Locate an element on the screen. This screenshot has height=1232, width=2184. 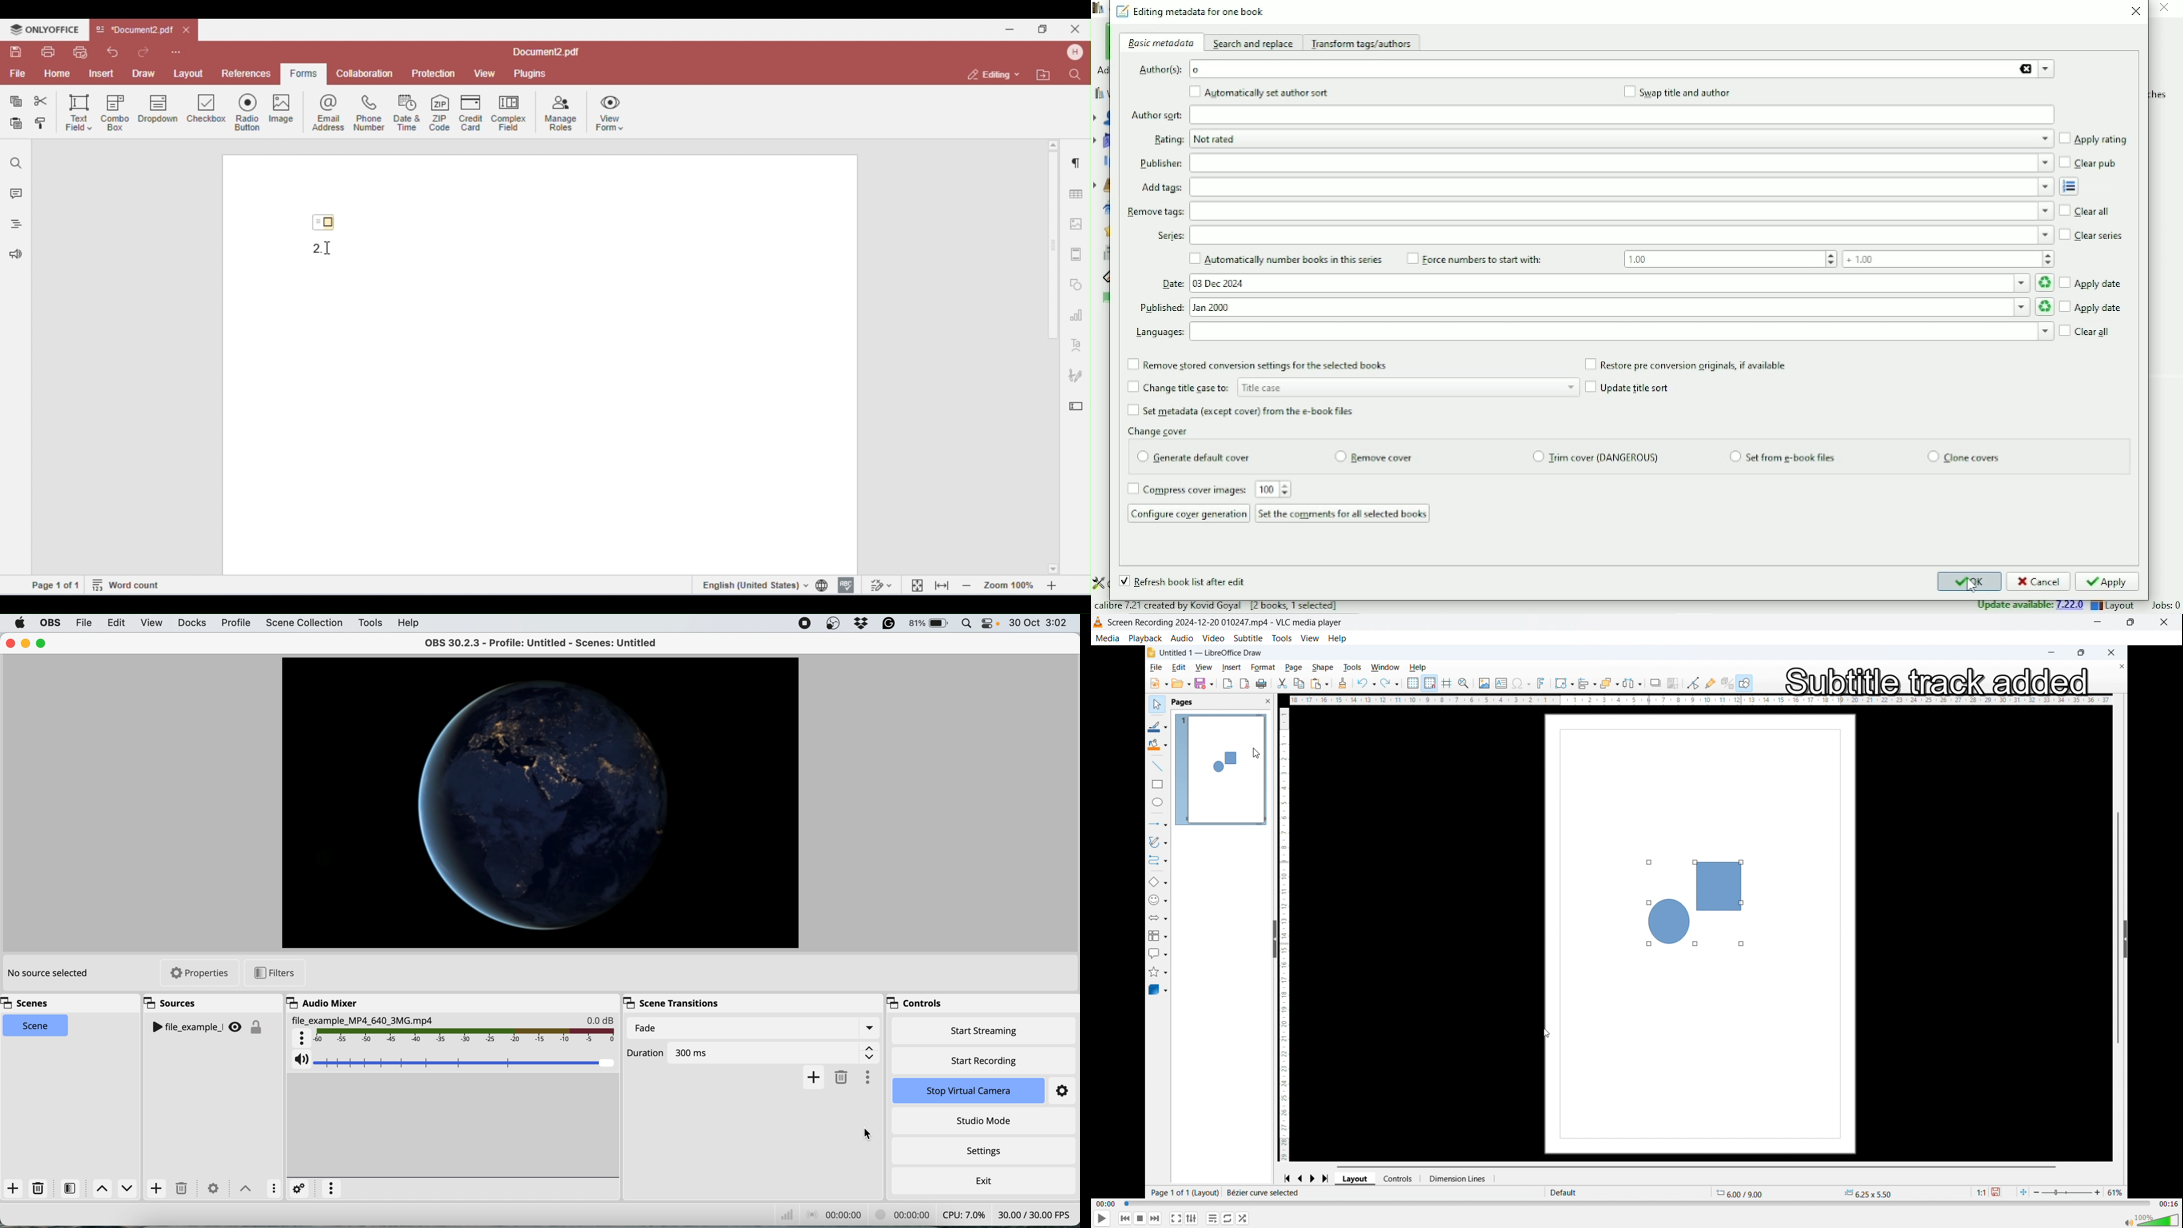
Tools  is located at coordinates (1282, 638).